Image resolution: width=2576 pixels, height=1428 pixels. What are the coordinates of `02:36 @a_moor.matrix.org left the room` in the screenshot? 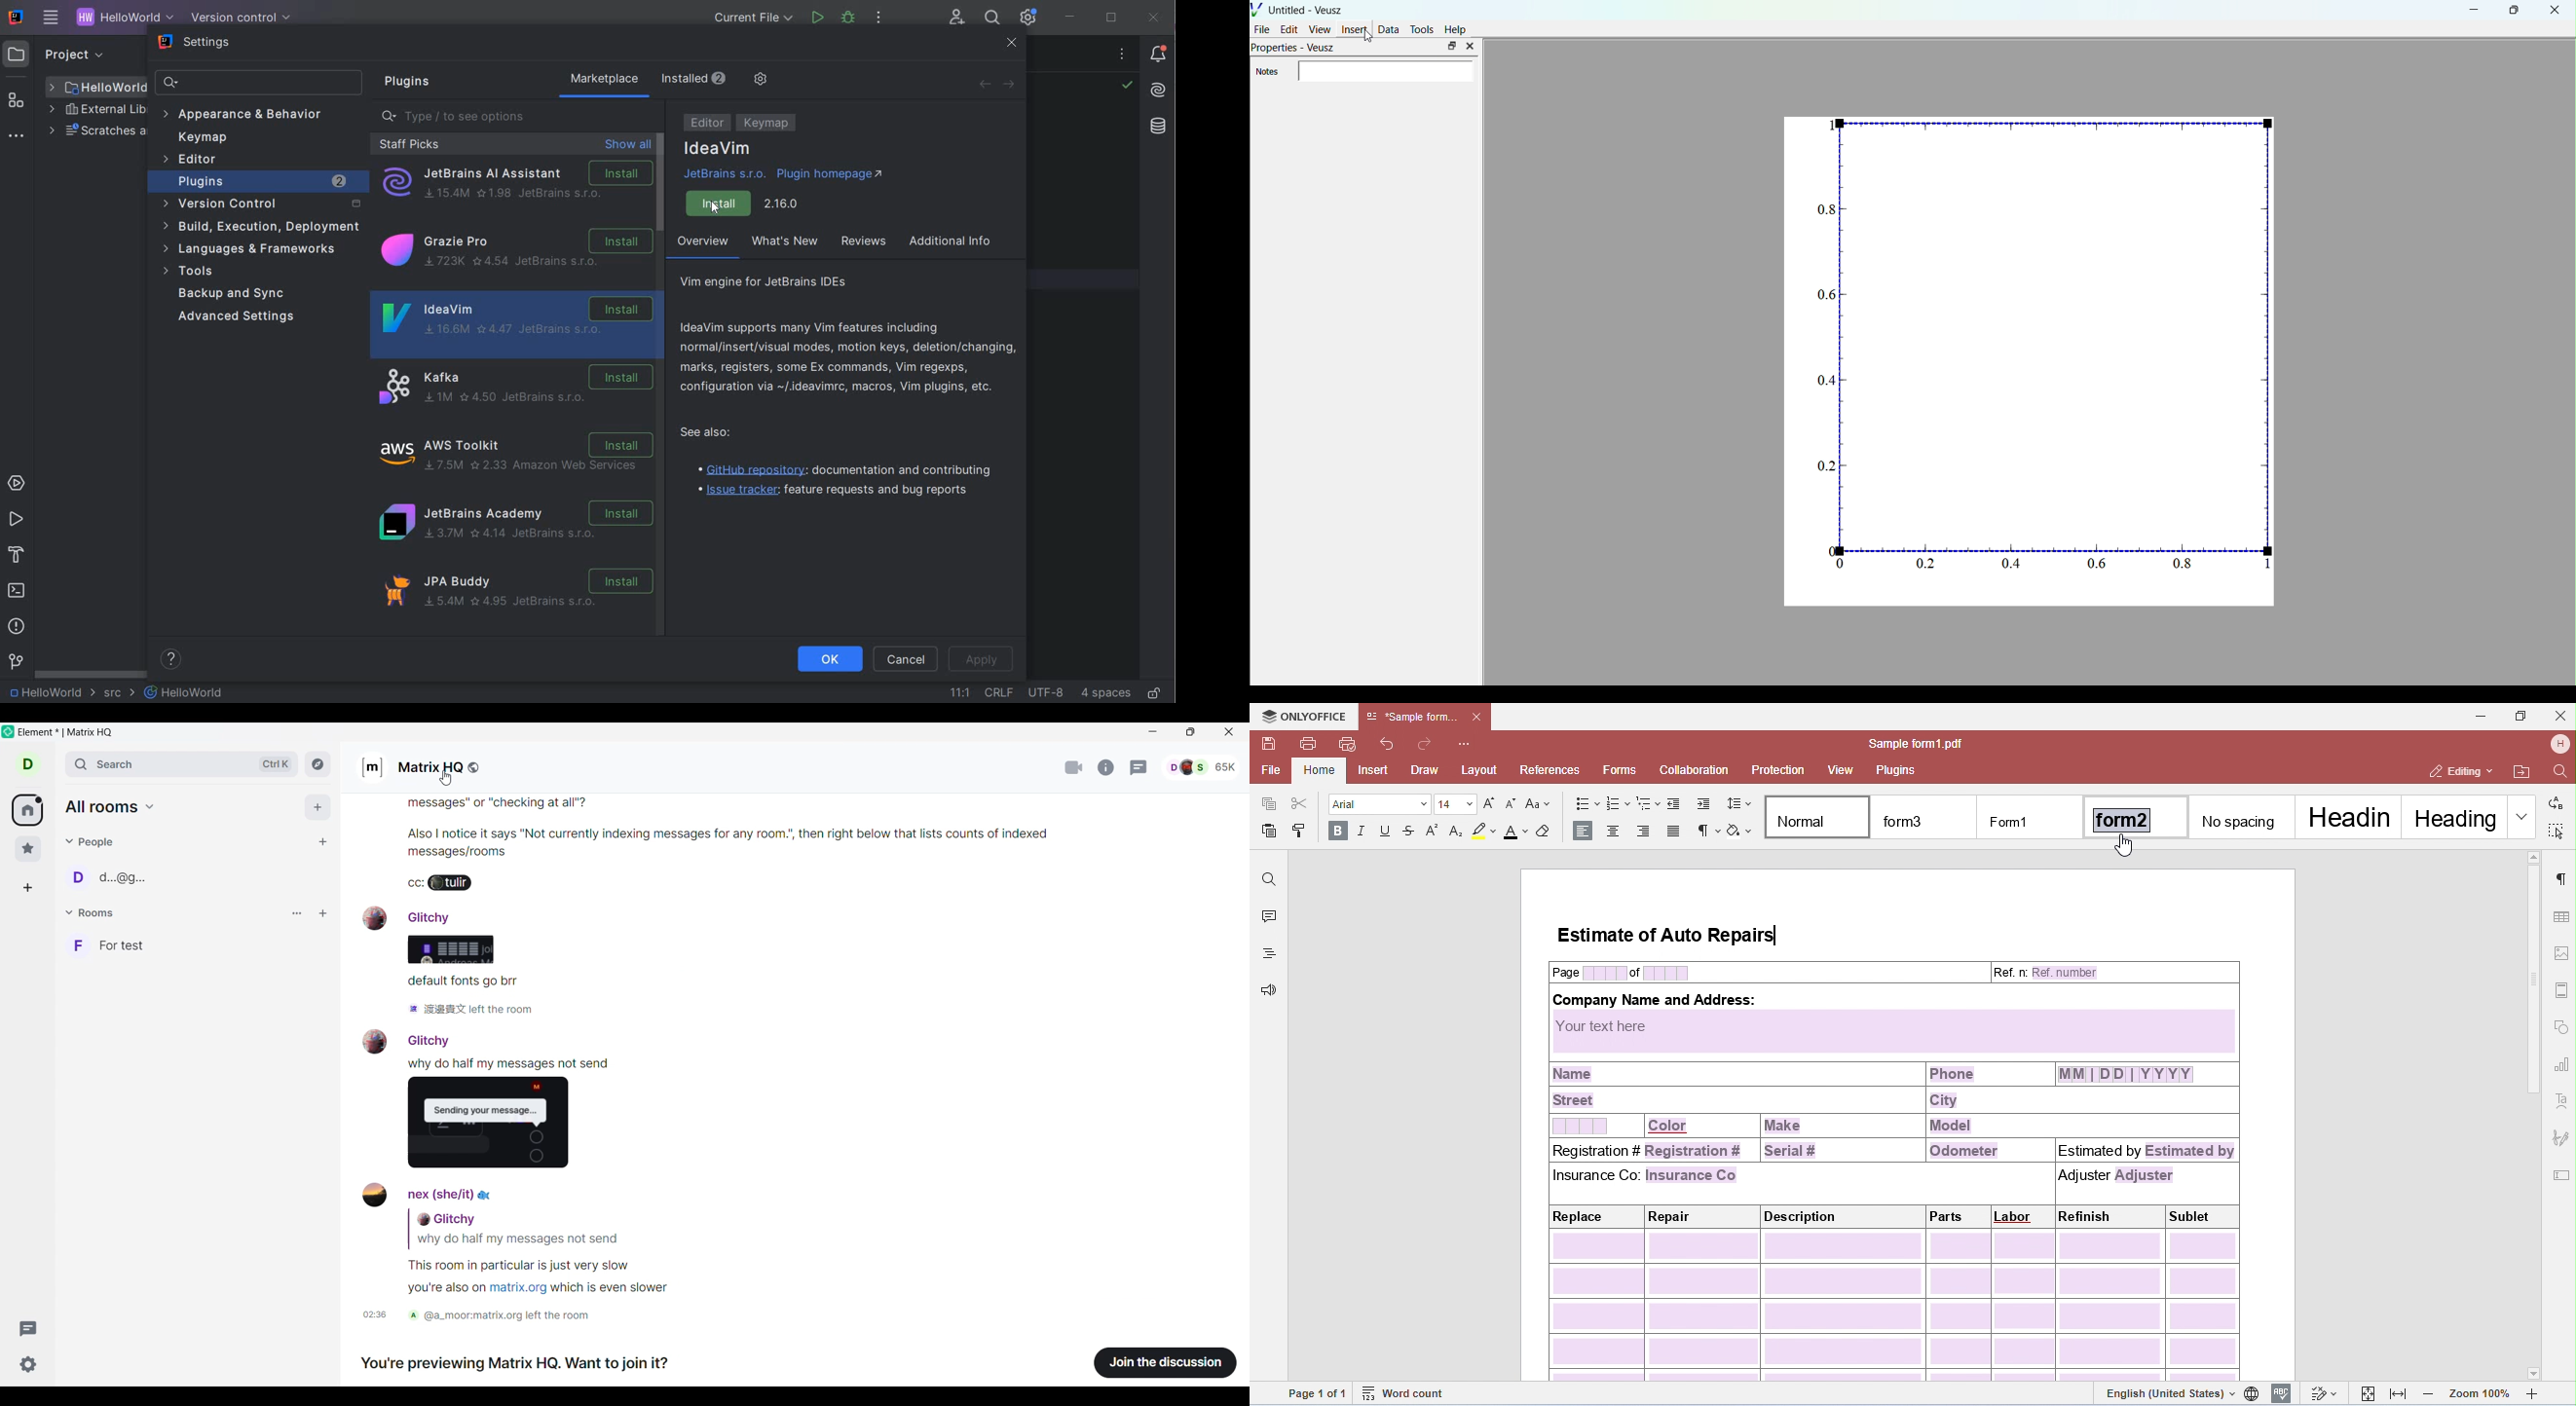 It's located at (489, 1317).